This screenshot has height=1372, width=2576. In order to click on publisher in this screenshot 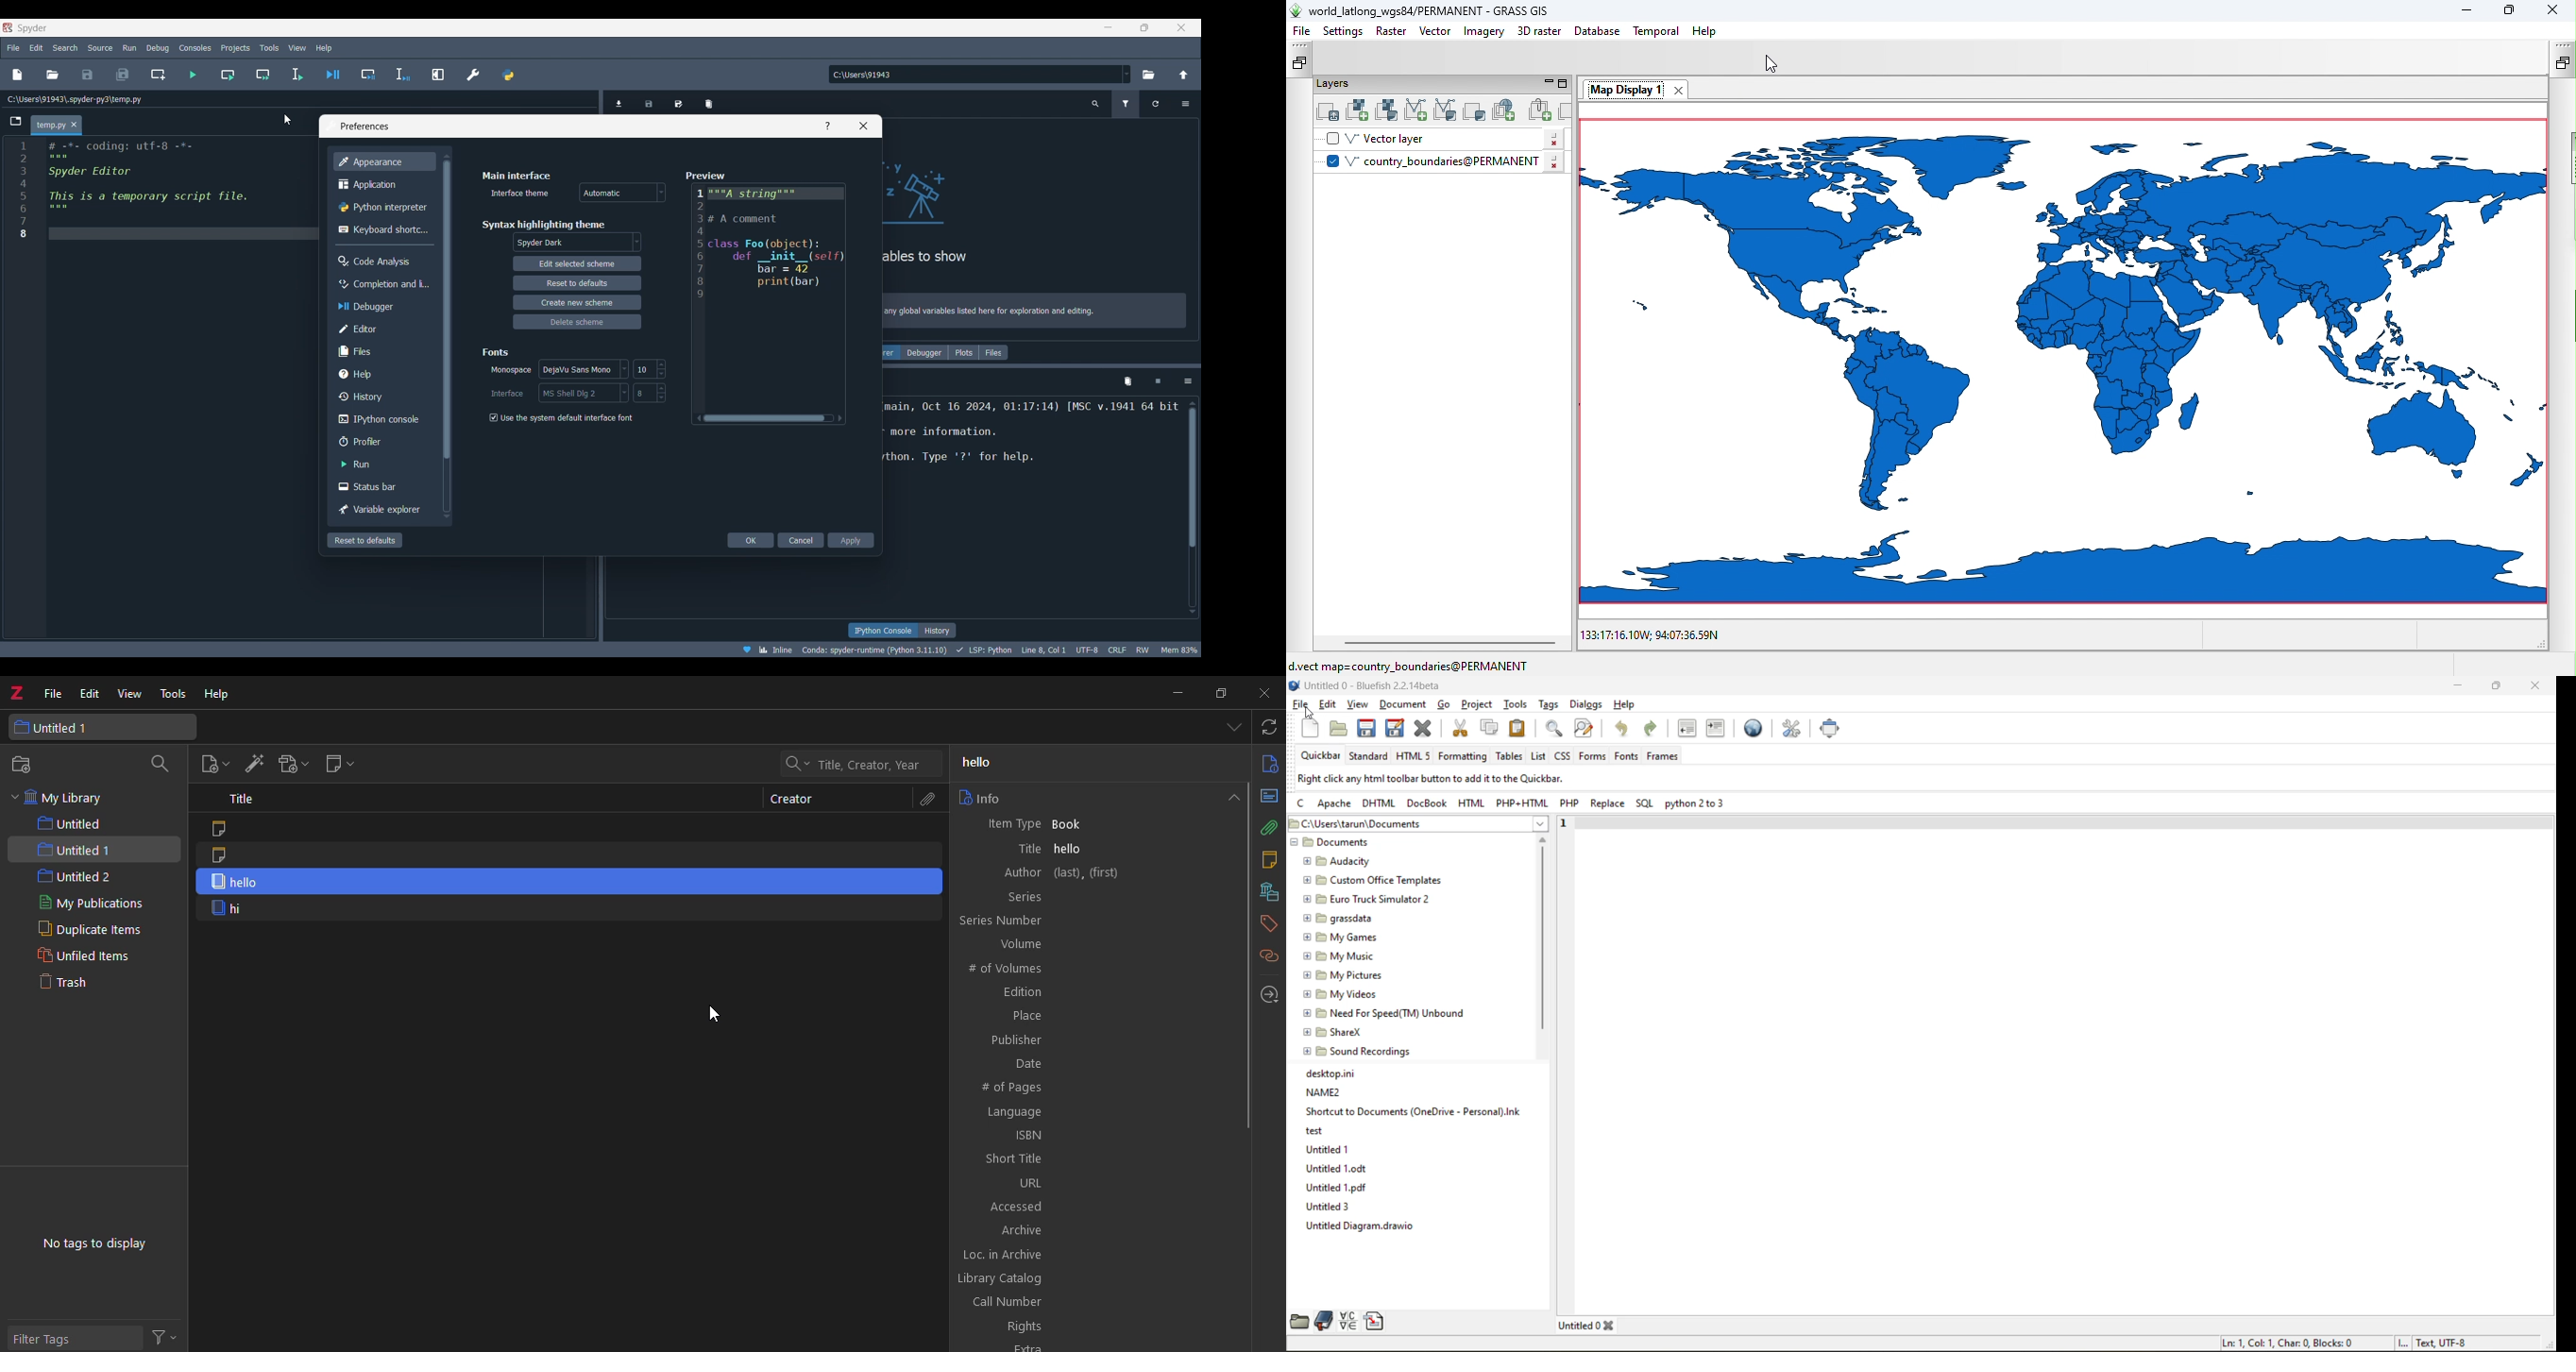, I will do `click(1096, 1040)`.